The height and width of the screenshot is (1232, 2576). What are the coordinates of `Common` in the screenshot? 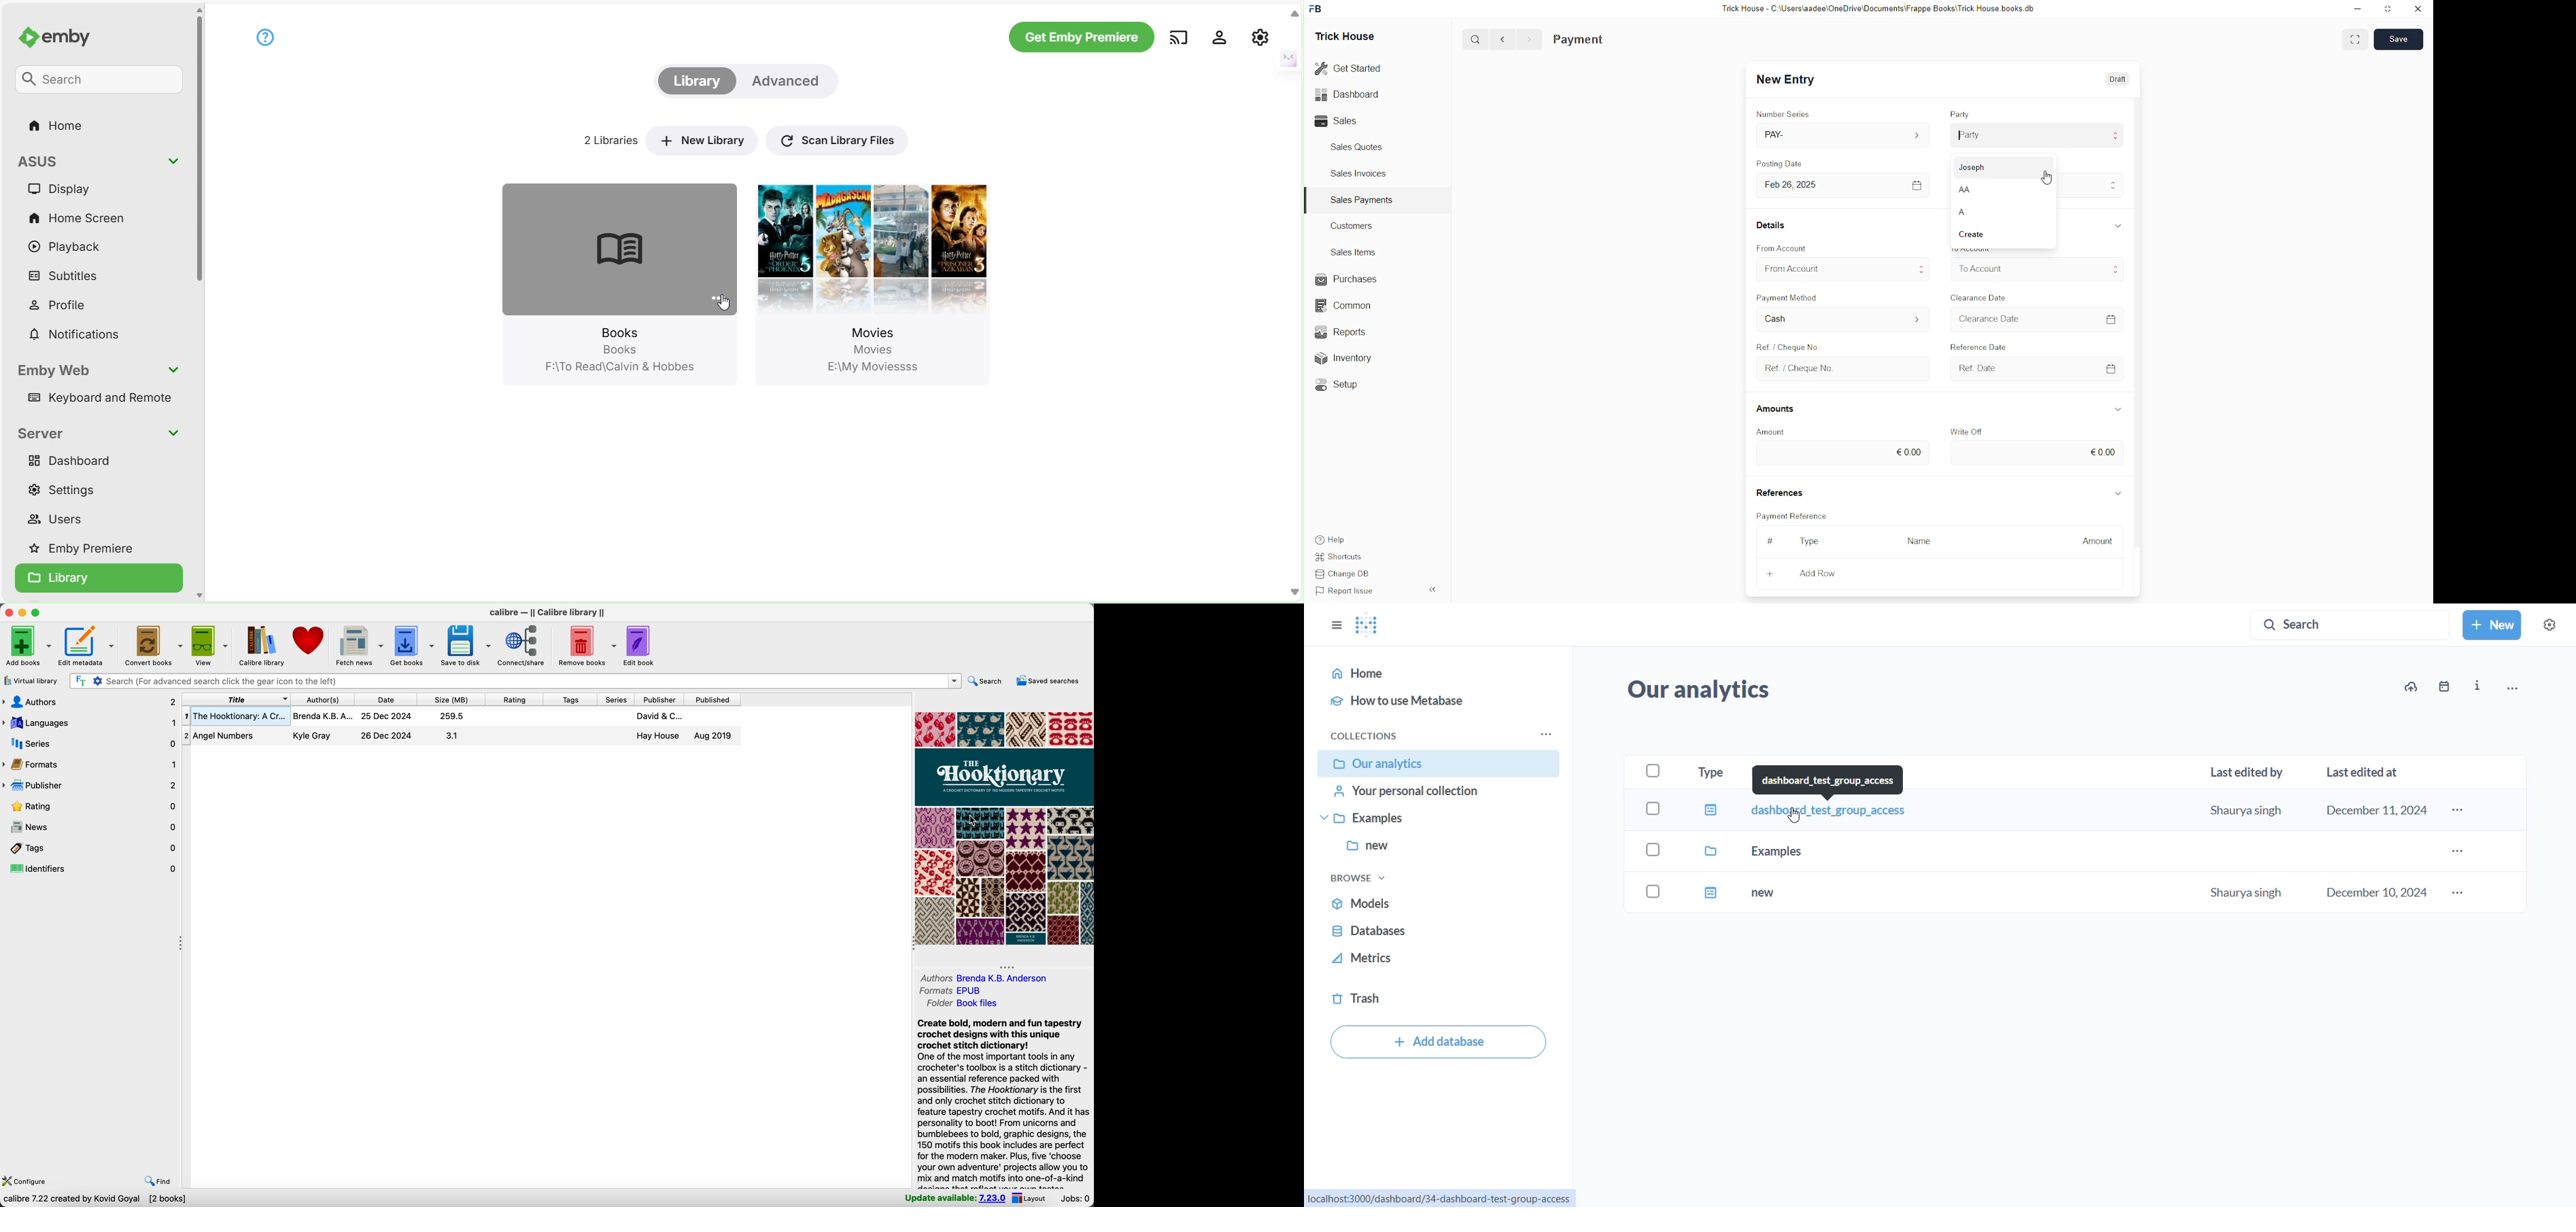 It's located at (1349, 306).